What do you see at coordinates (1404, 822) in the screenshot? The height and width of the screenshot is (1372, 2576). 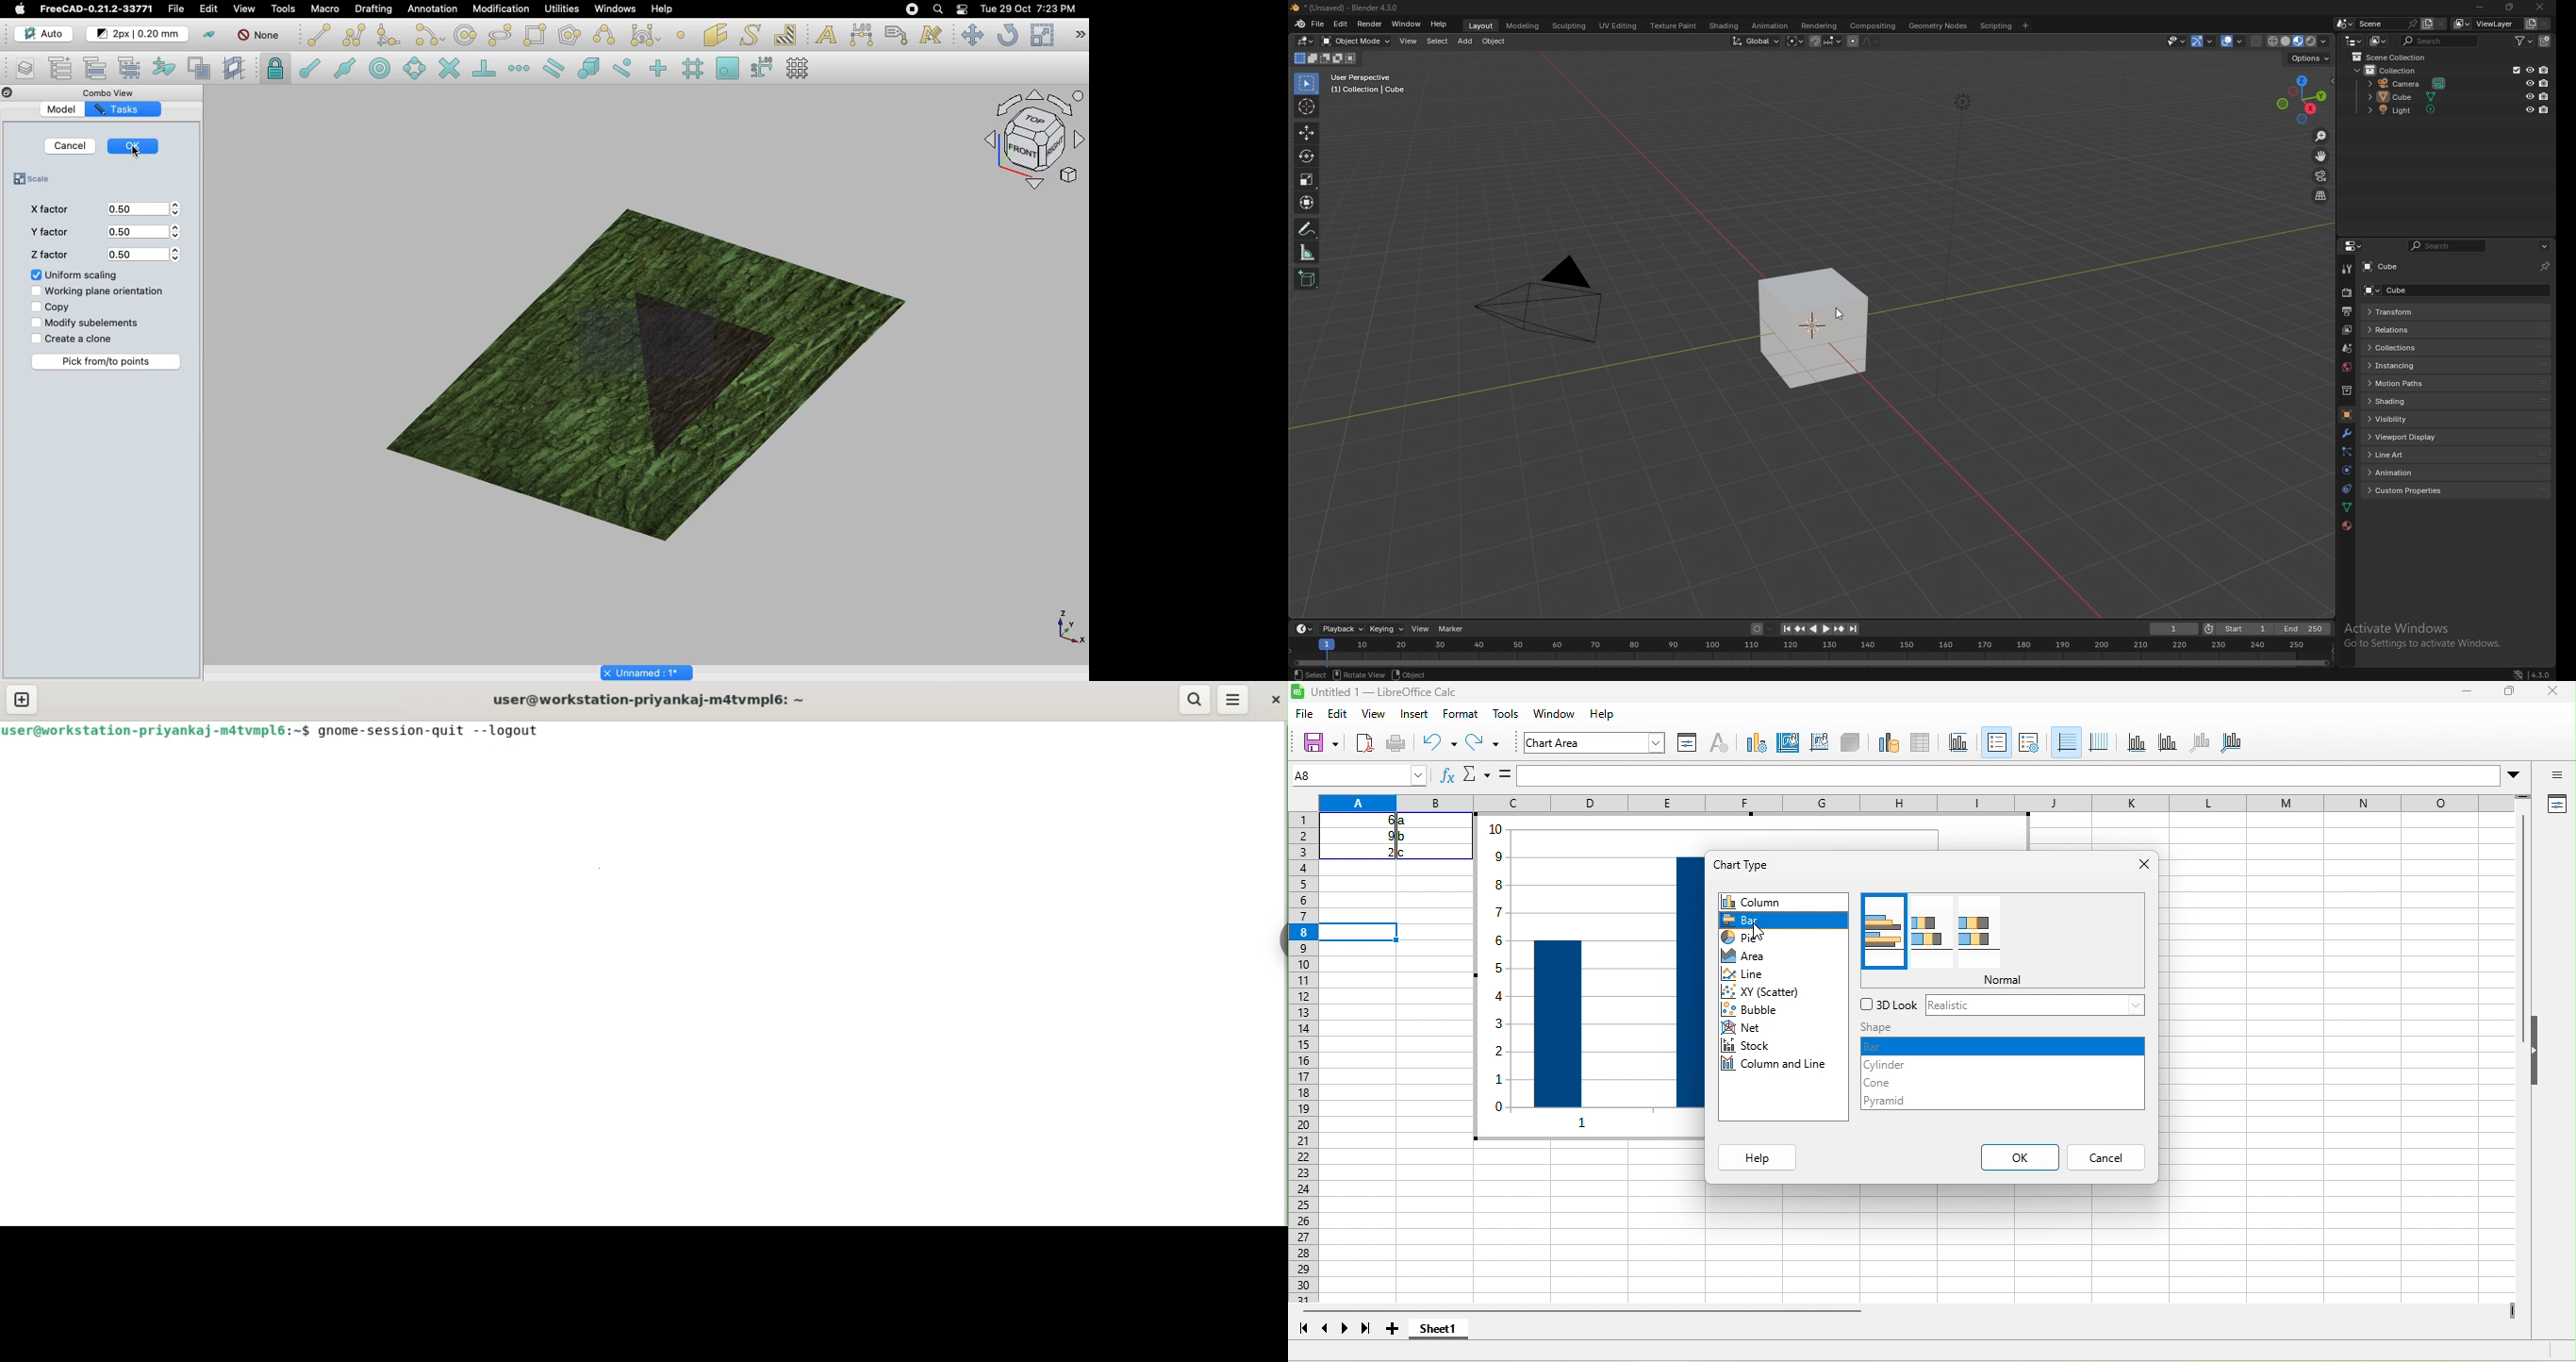 I see `a` at bounding box center [1404, 822].